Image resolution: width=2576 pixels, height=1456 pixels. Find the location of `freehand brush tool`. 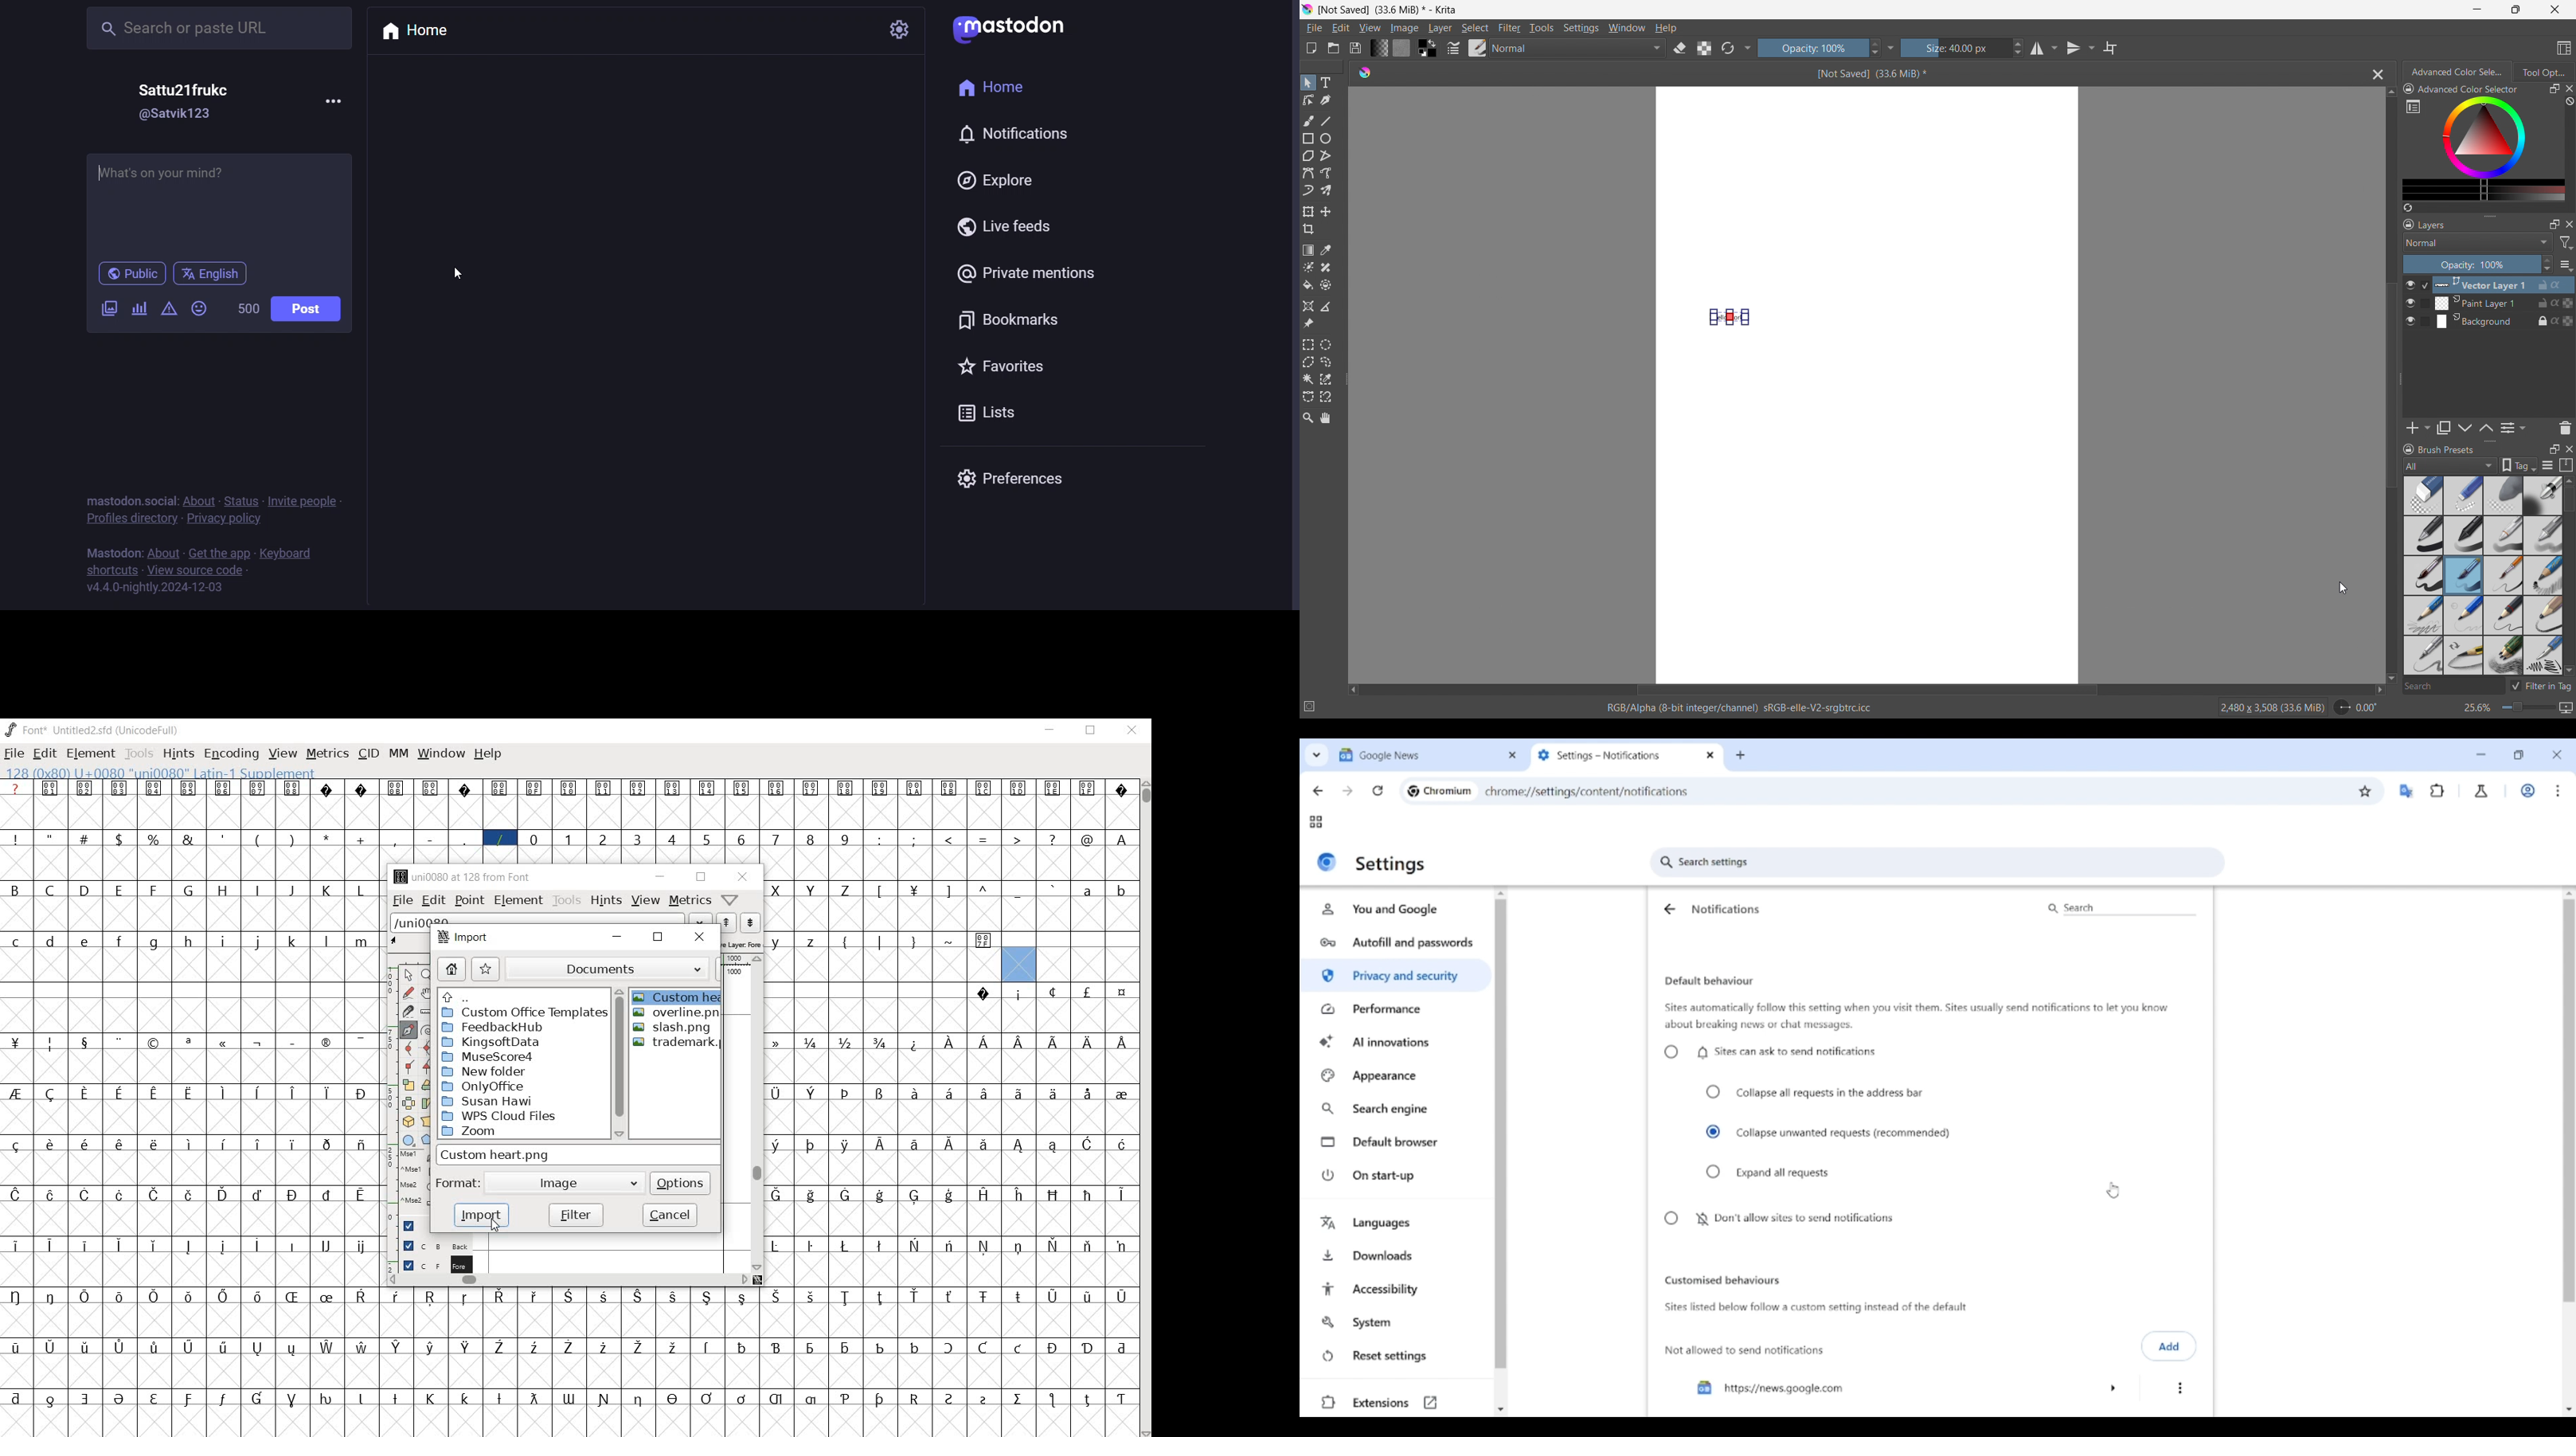

freehand brush tool is located at coordinates (1310, 120).